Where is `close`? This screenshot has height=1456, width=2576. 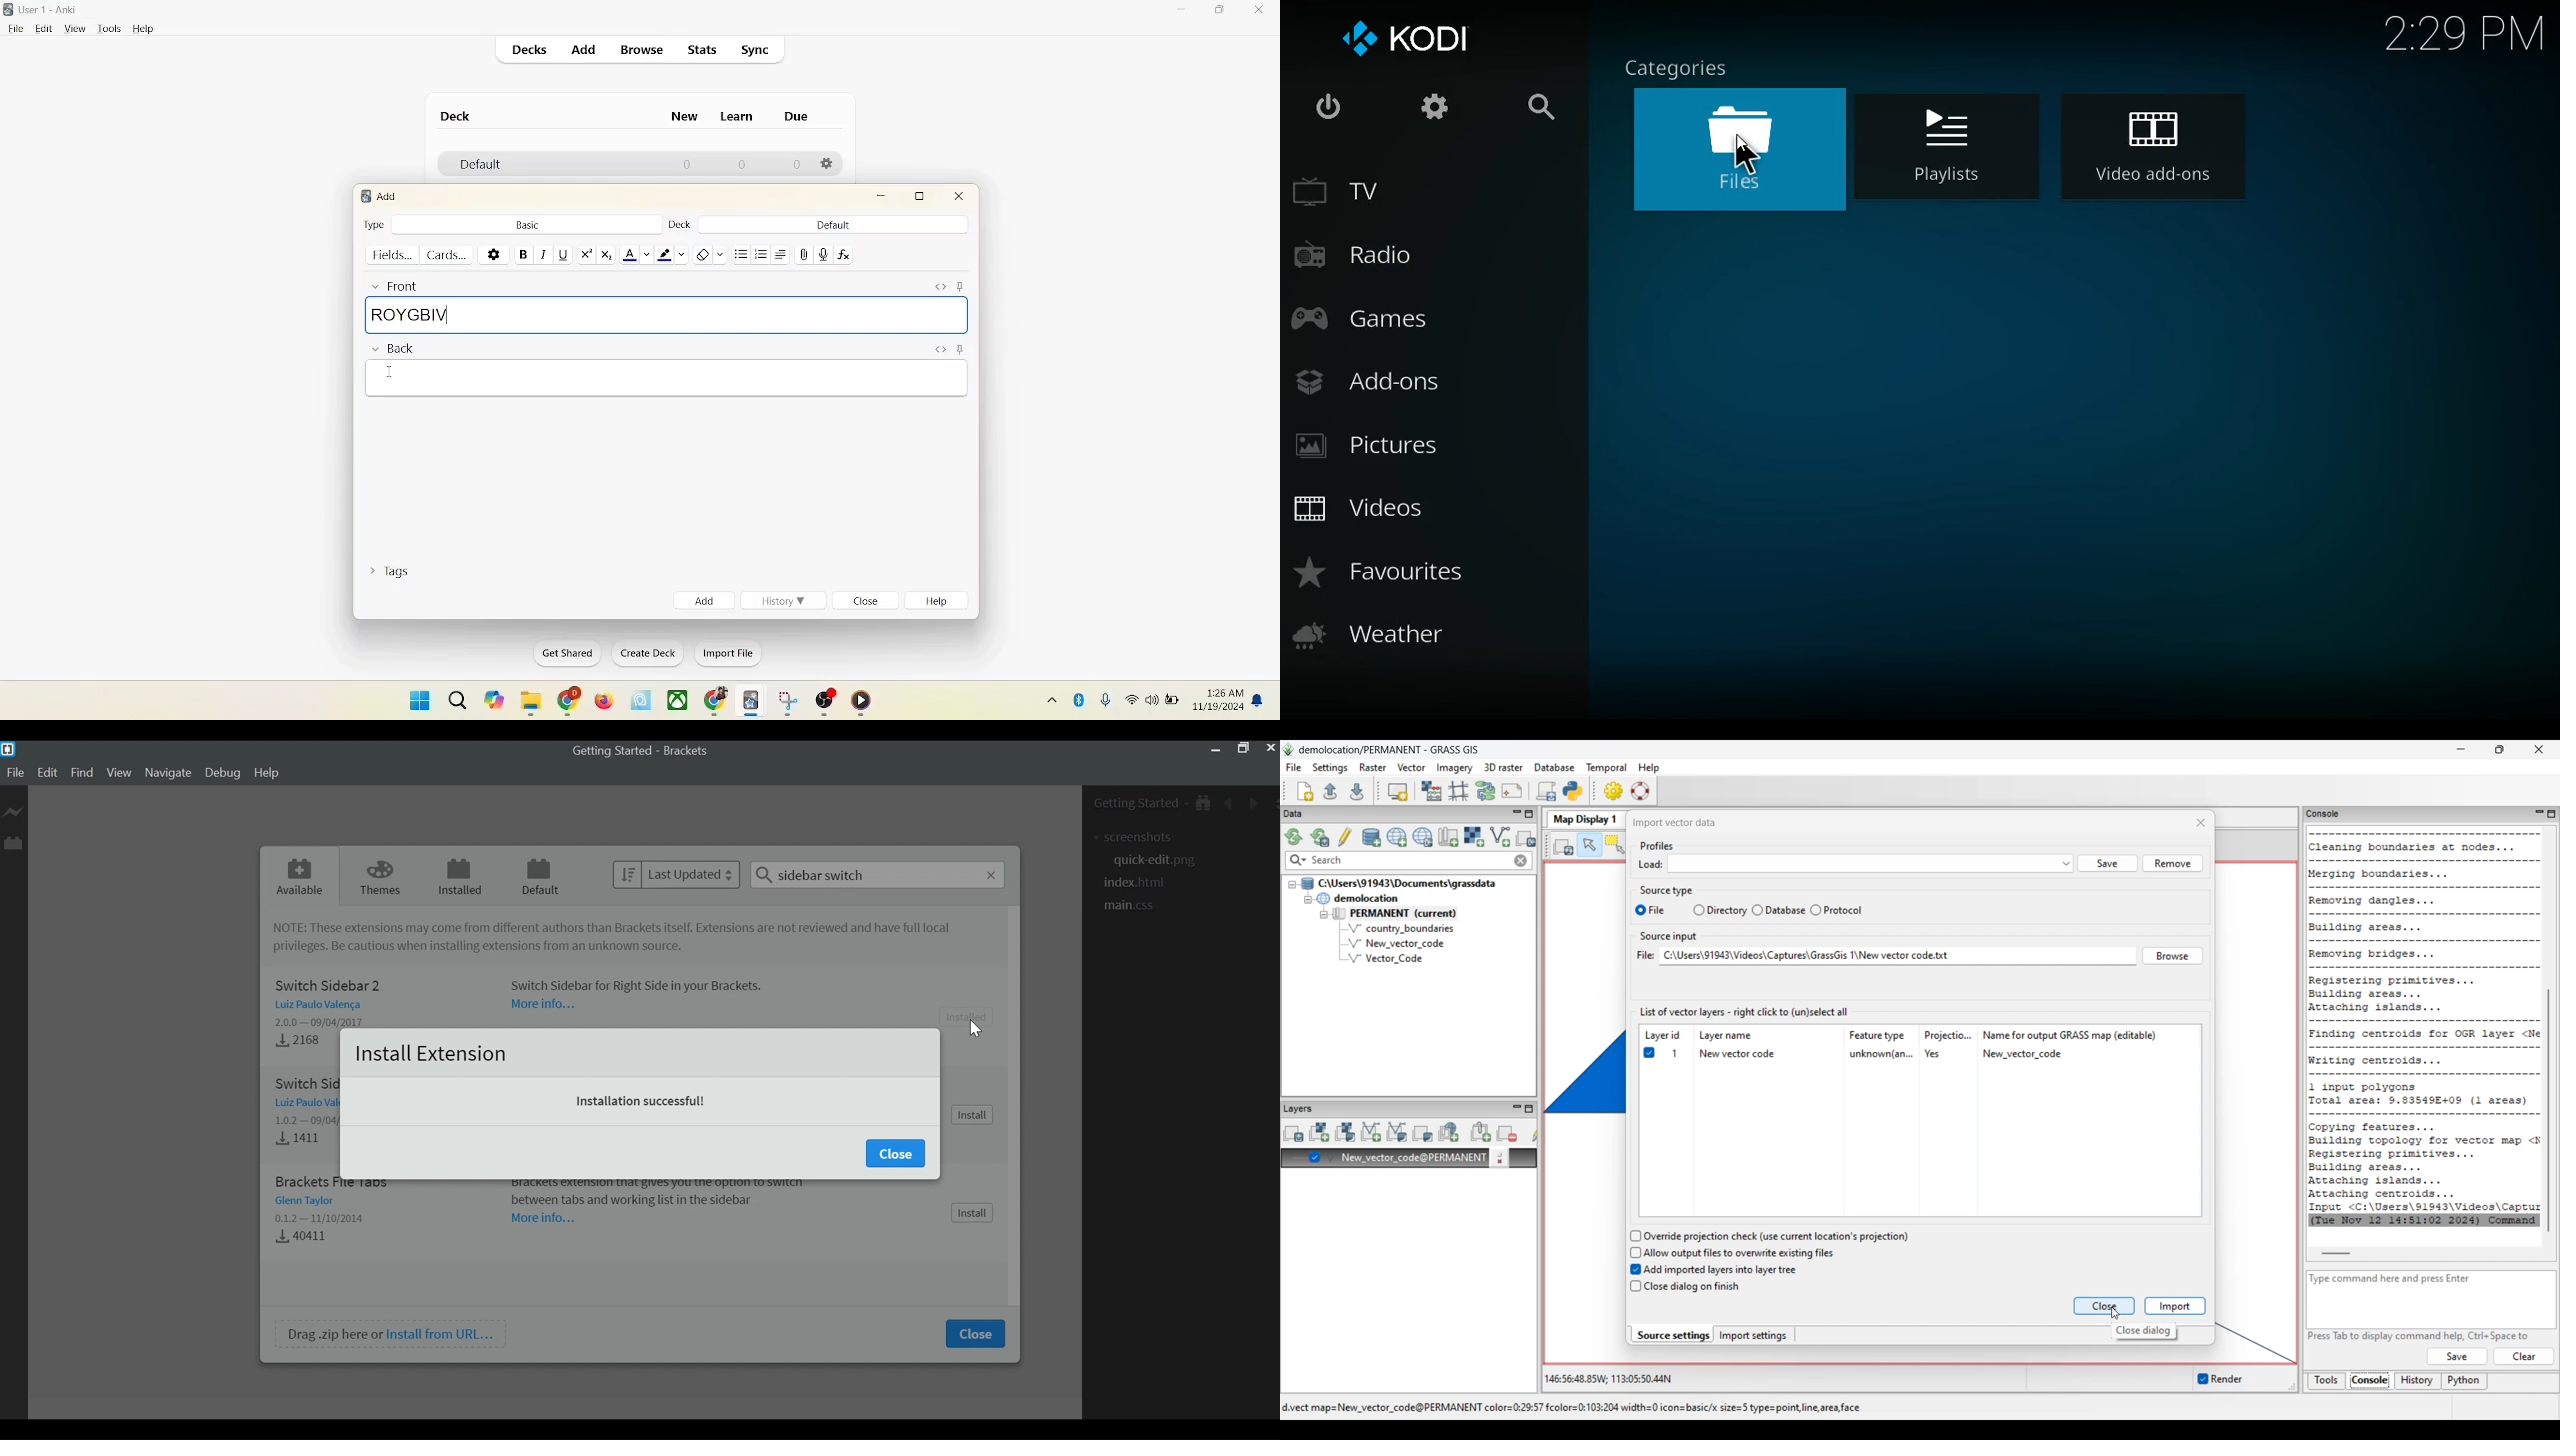 close is located at coordinates (868, 602).